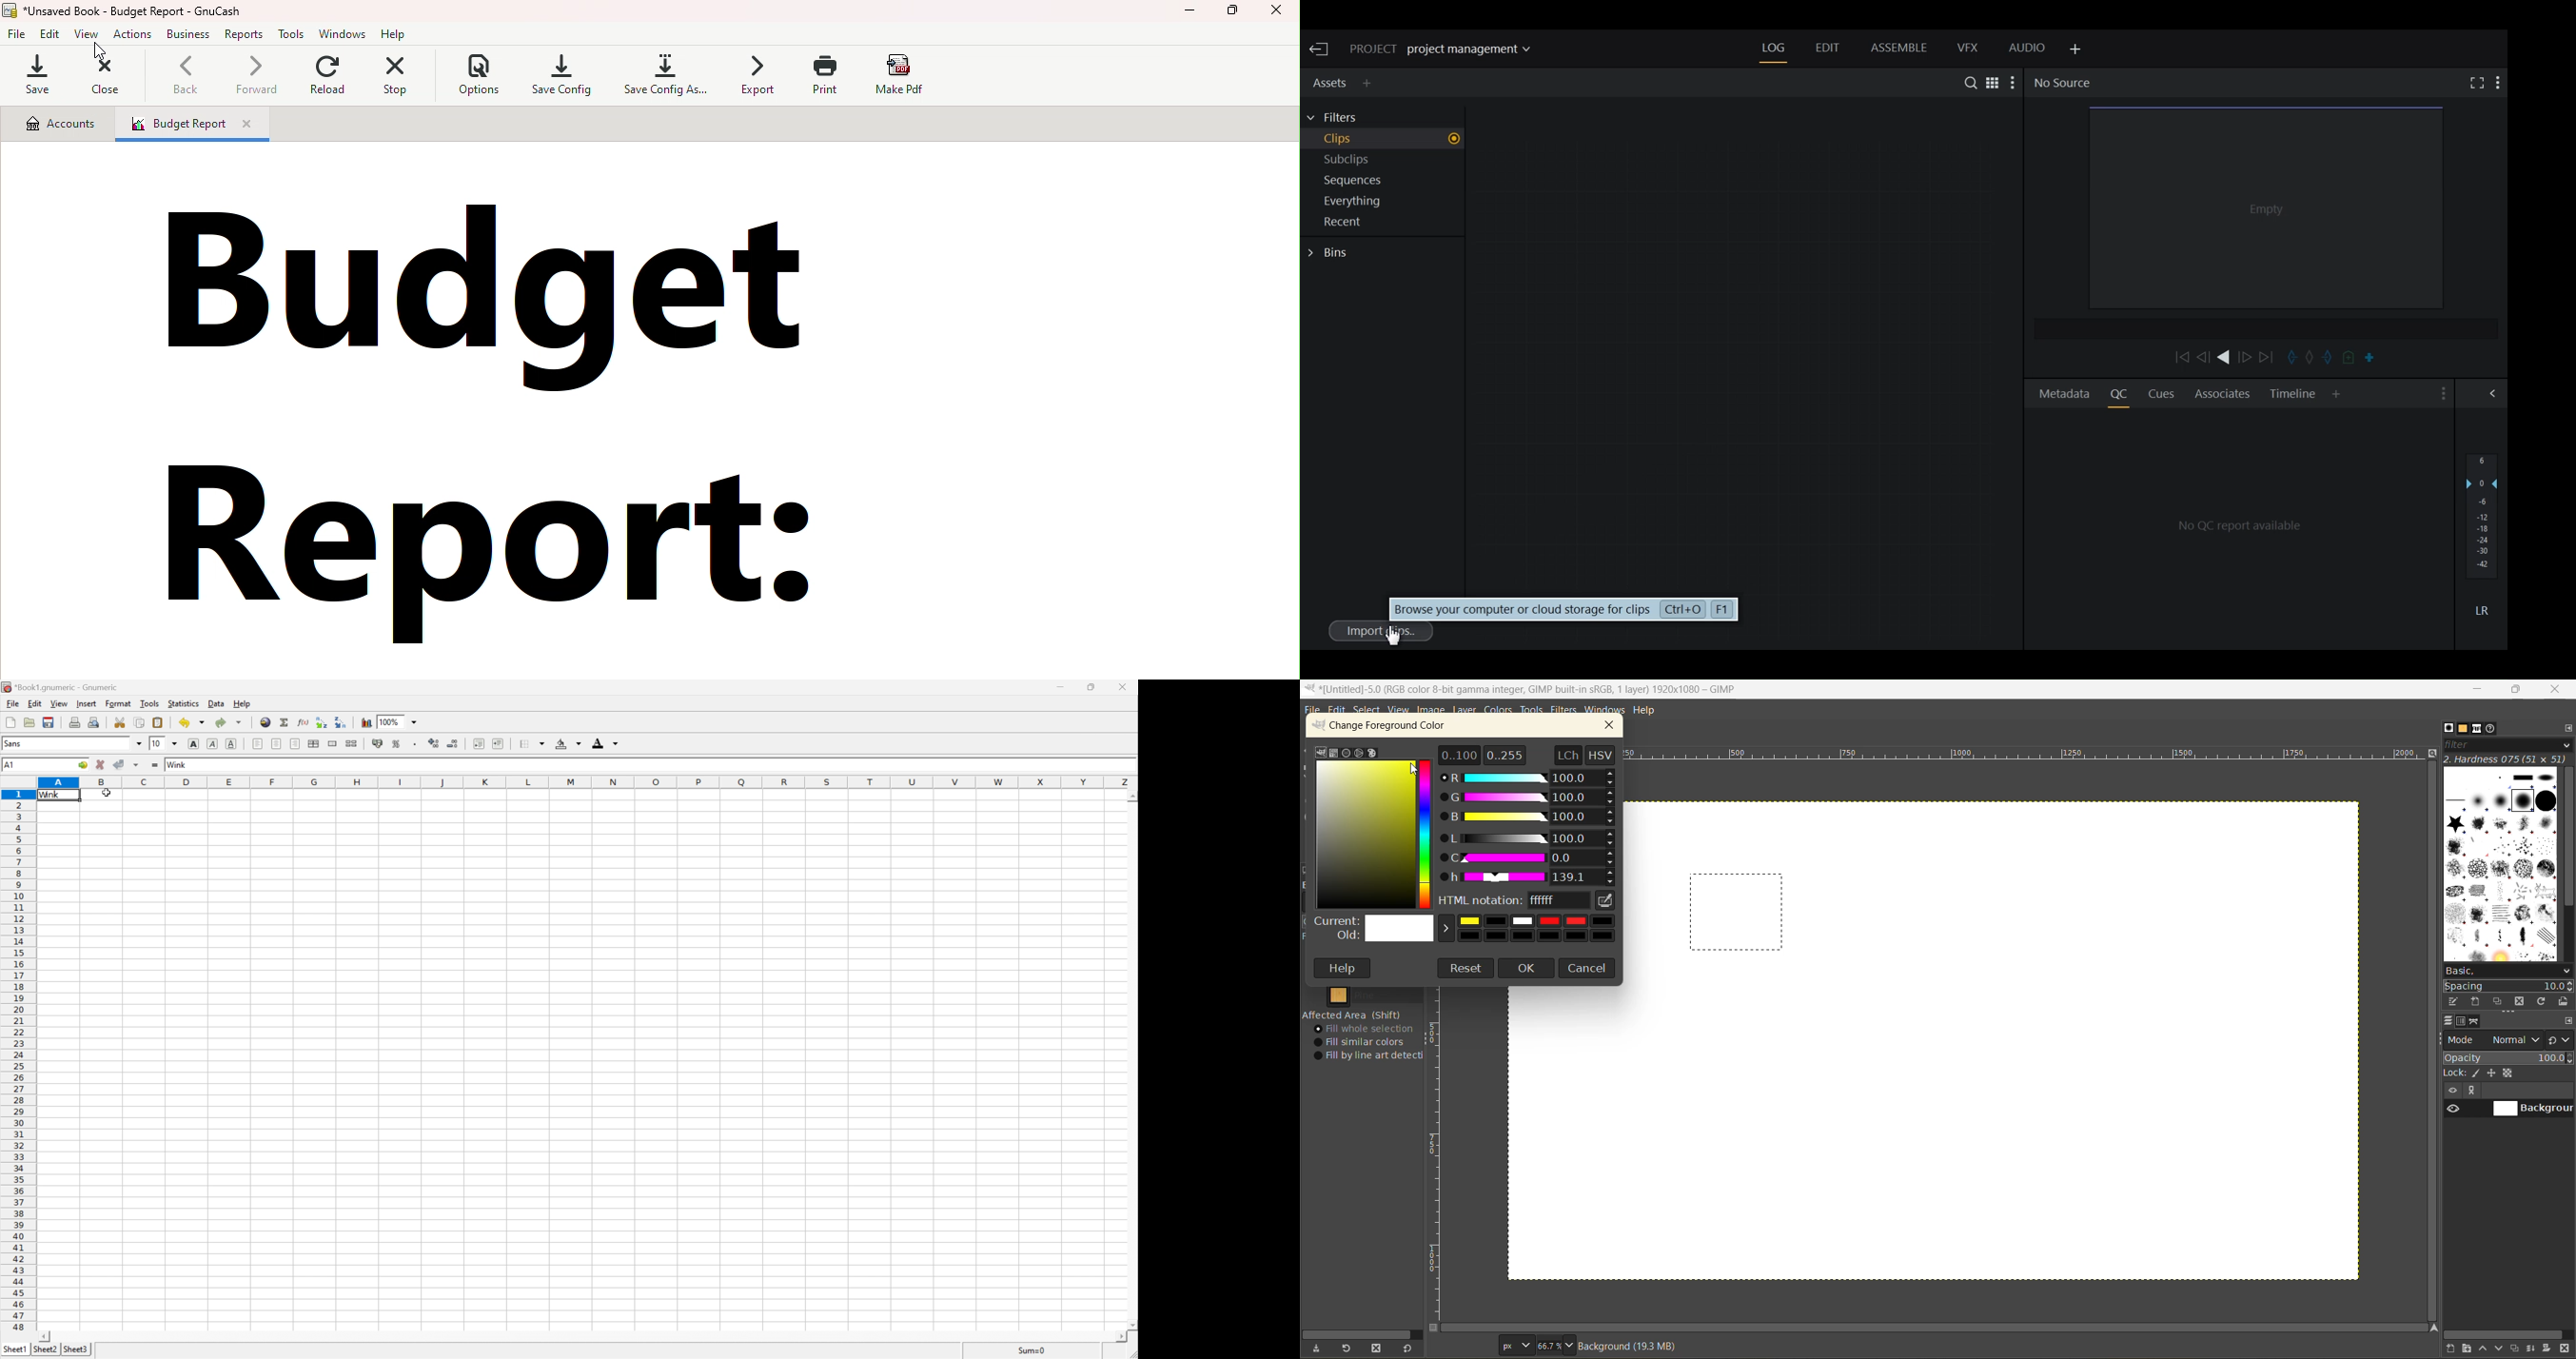 The height and width of the screenshot is (1372, 2576). I want to click on fonts, so click(2475, 729).